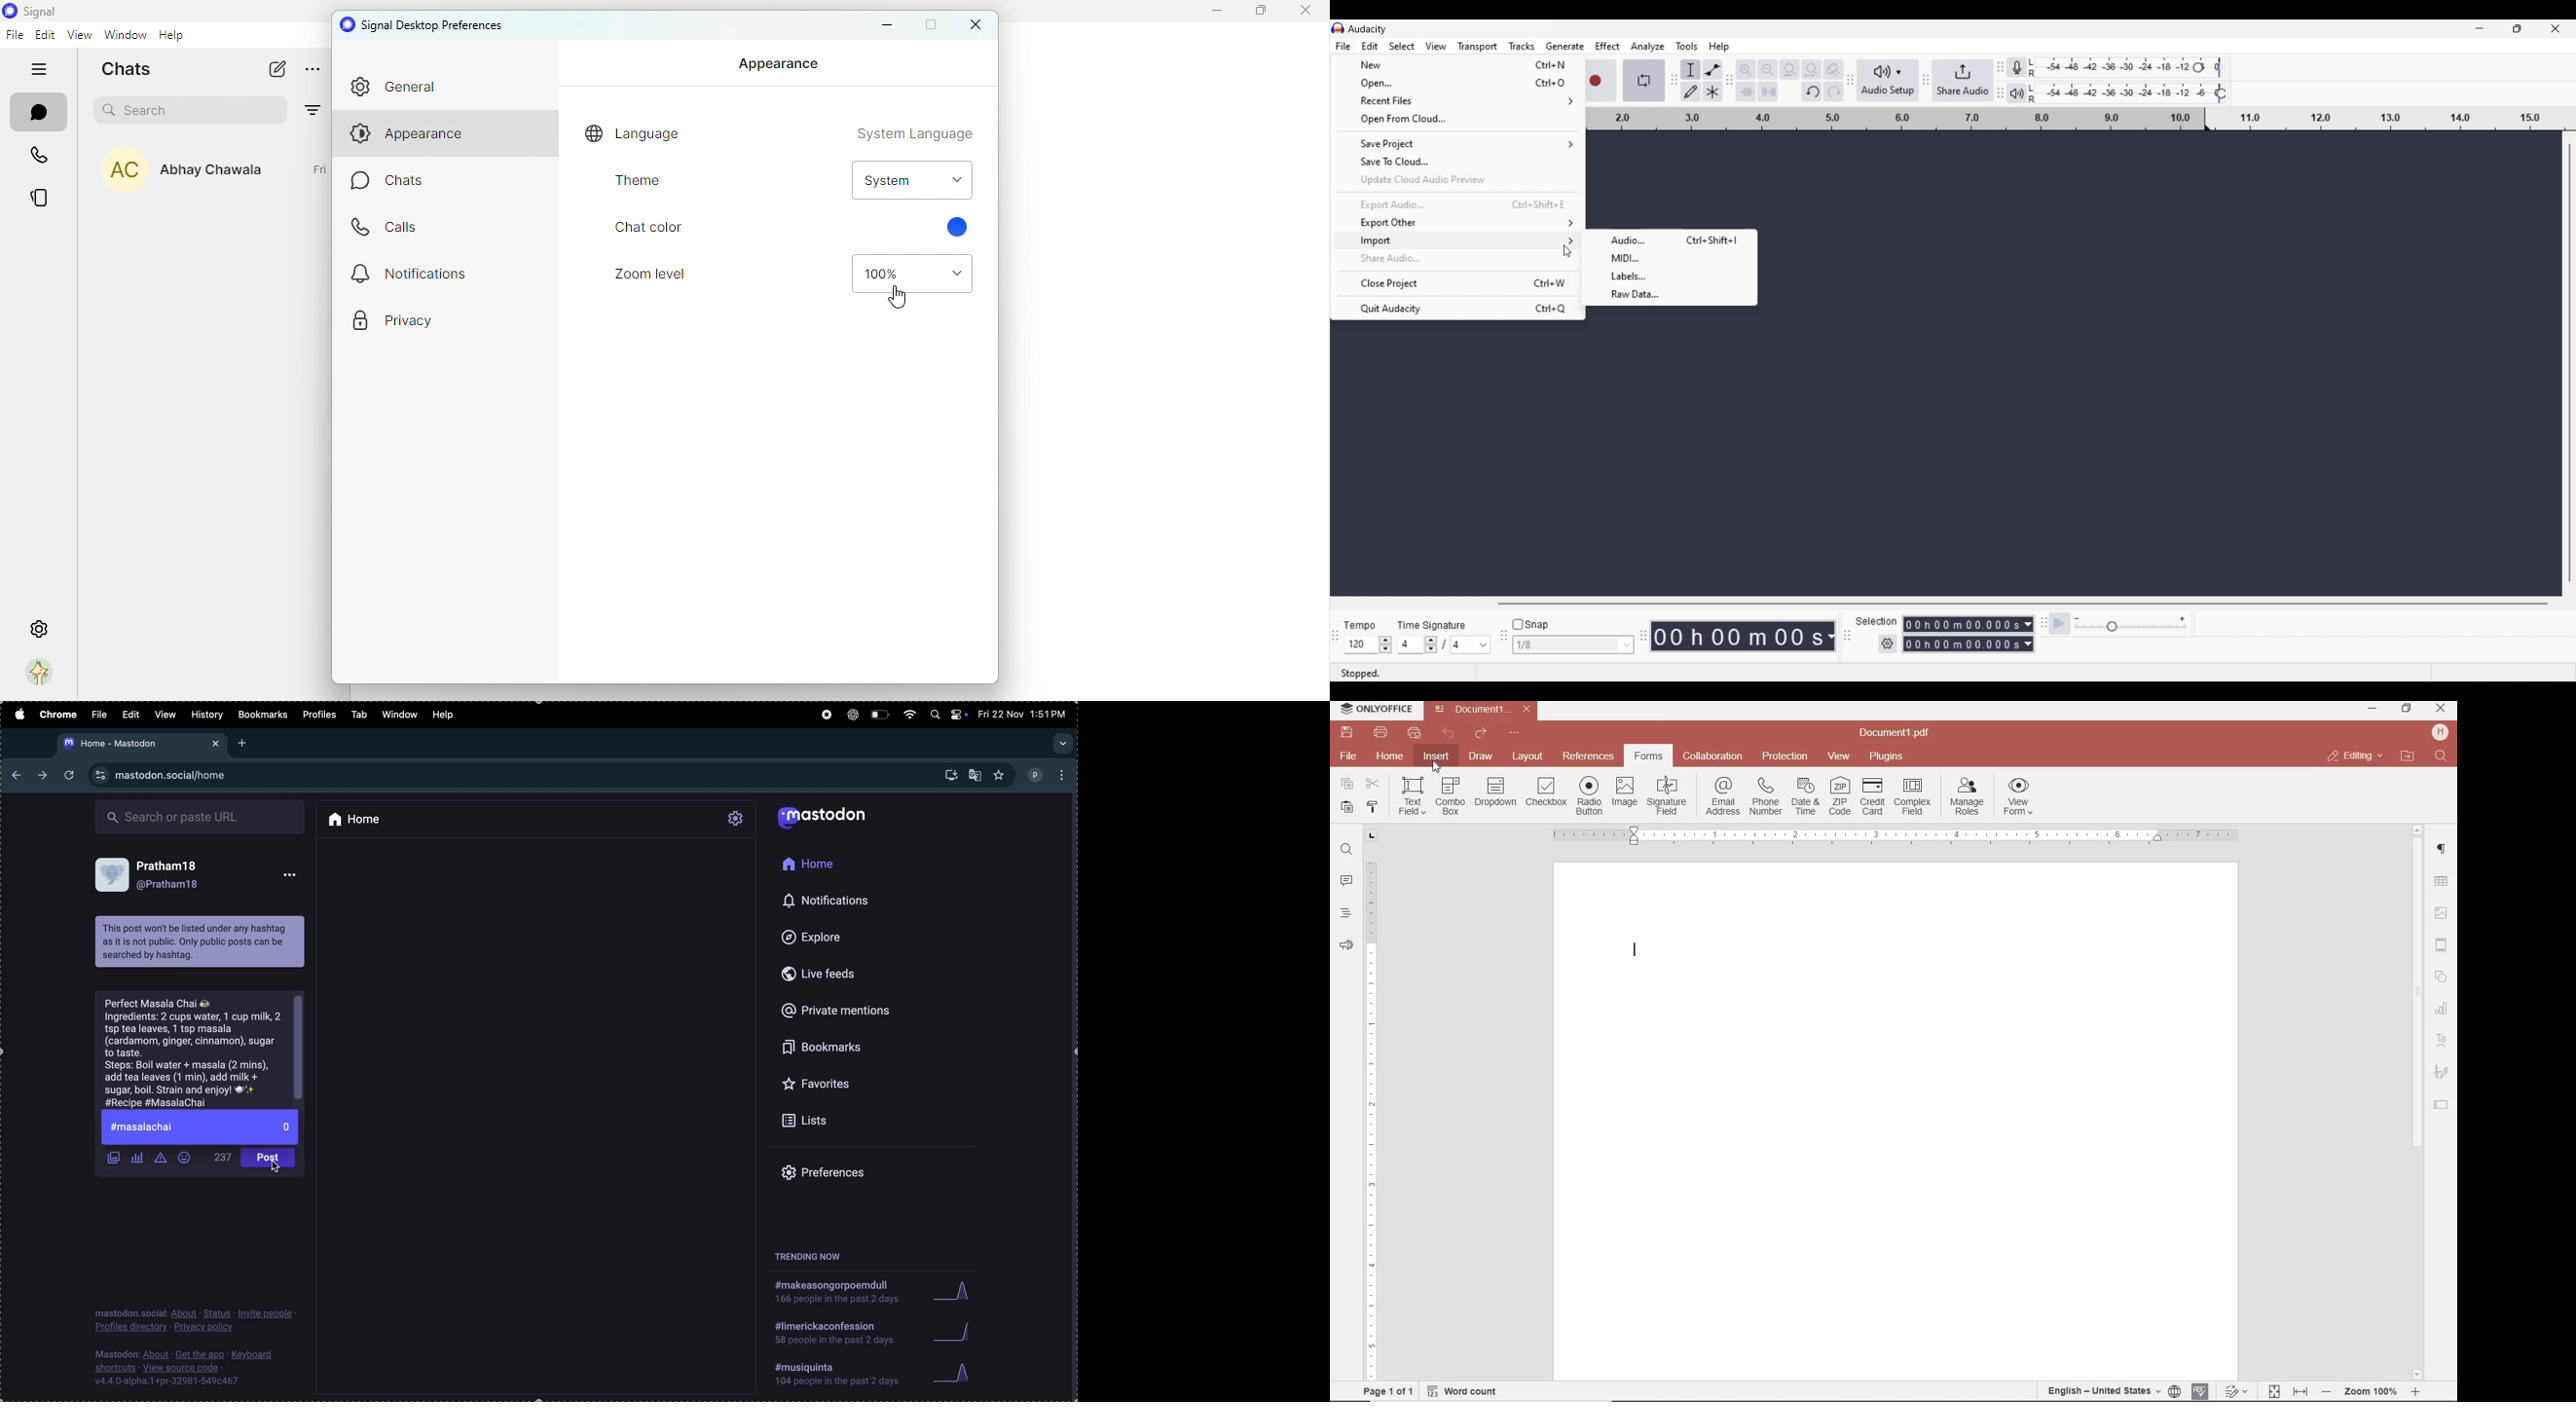 This screenshot has width=2576, height=1428. I want to click on search tab, so click(1062, 744).